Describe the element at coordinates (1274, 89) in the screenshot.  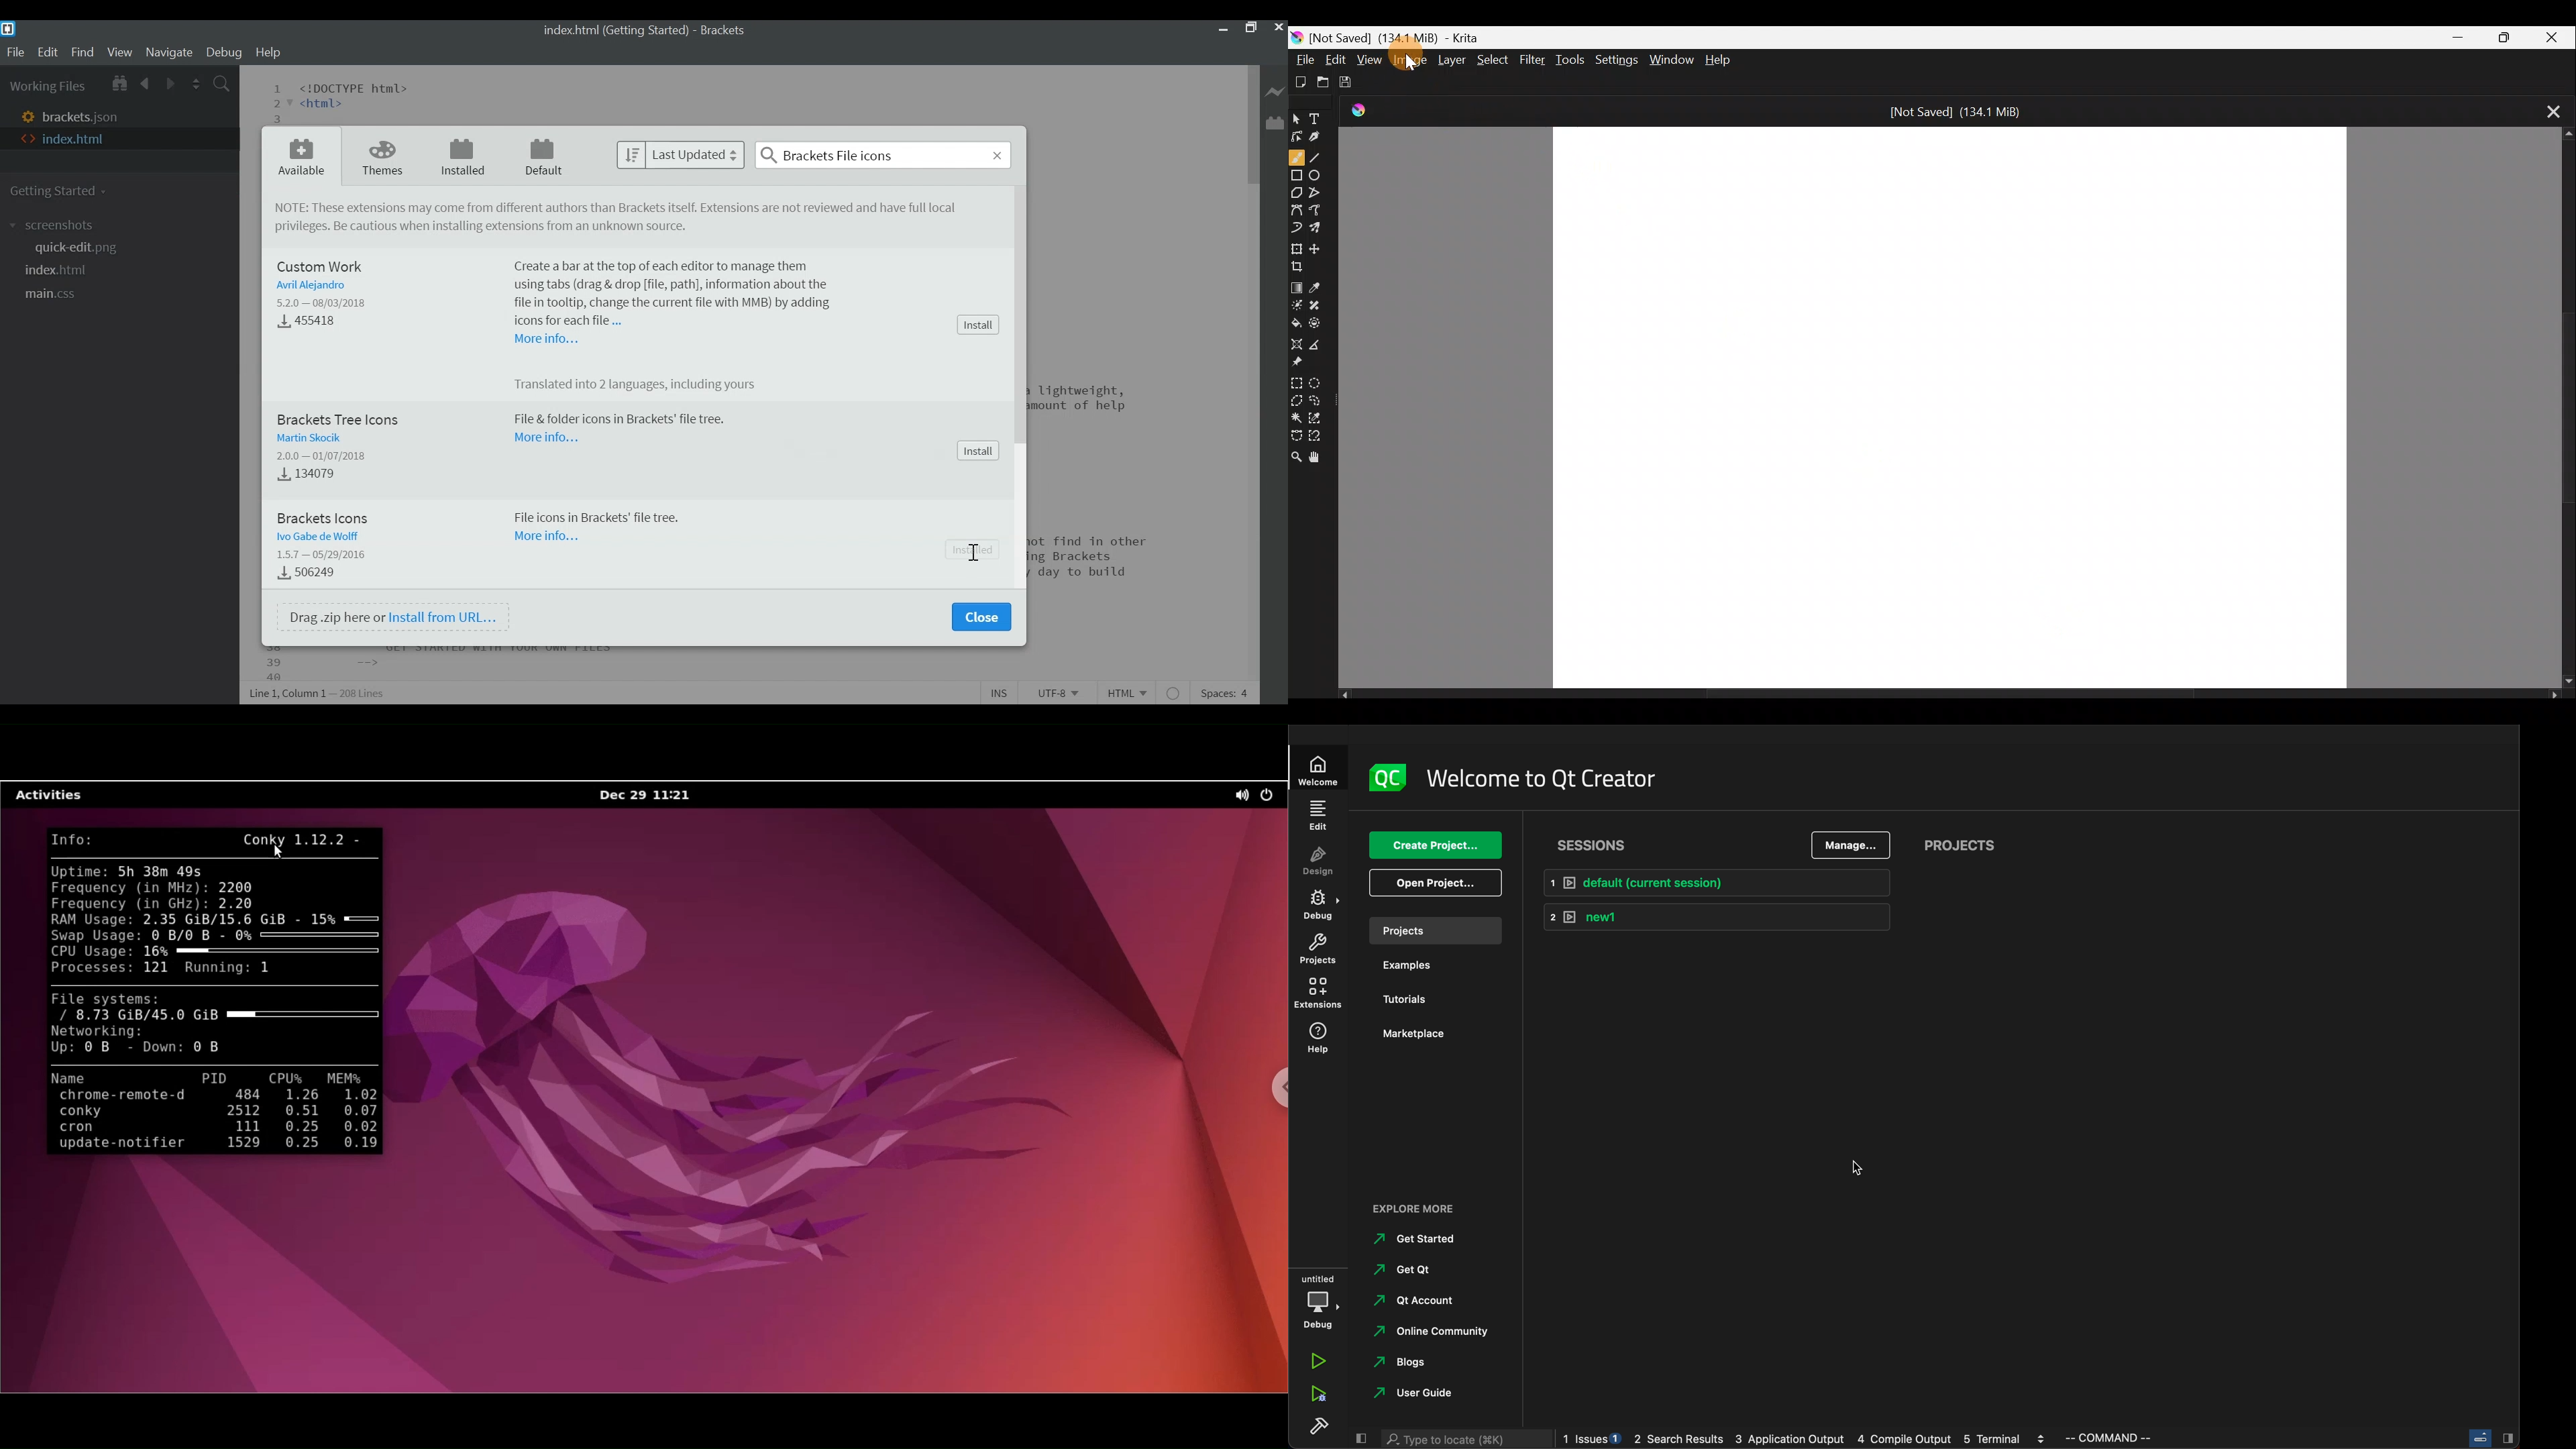
I see `Live Preview` at that location.